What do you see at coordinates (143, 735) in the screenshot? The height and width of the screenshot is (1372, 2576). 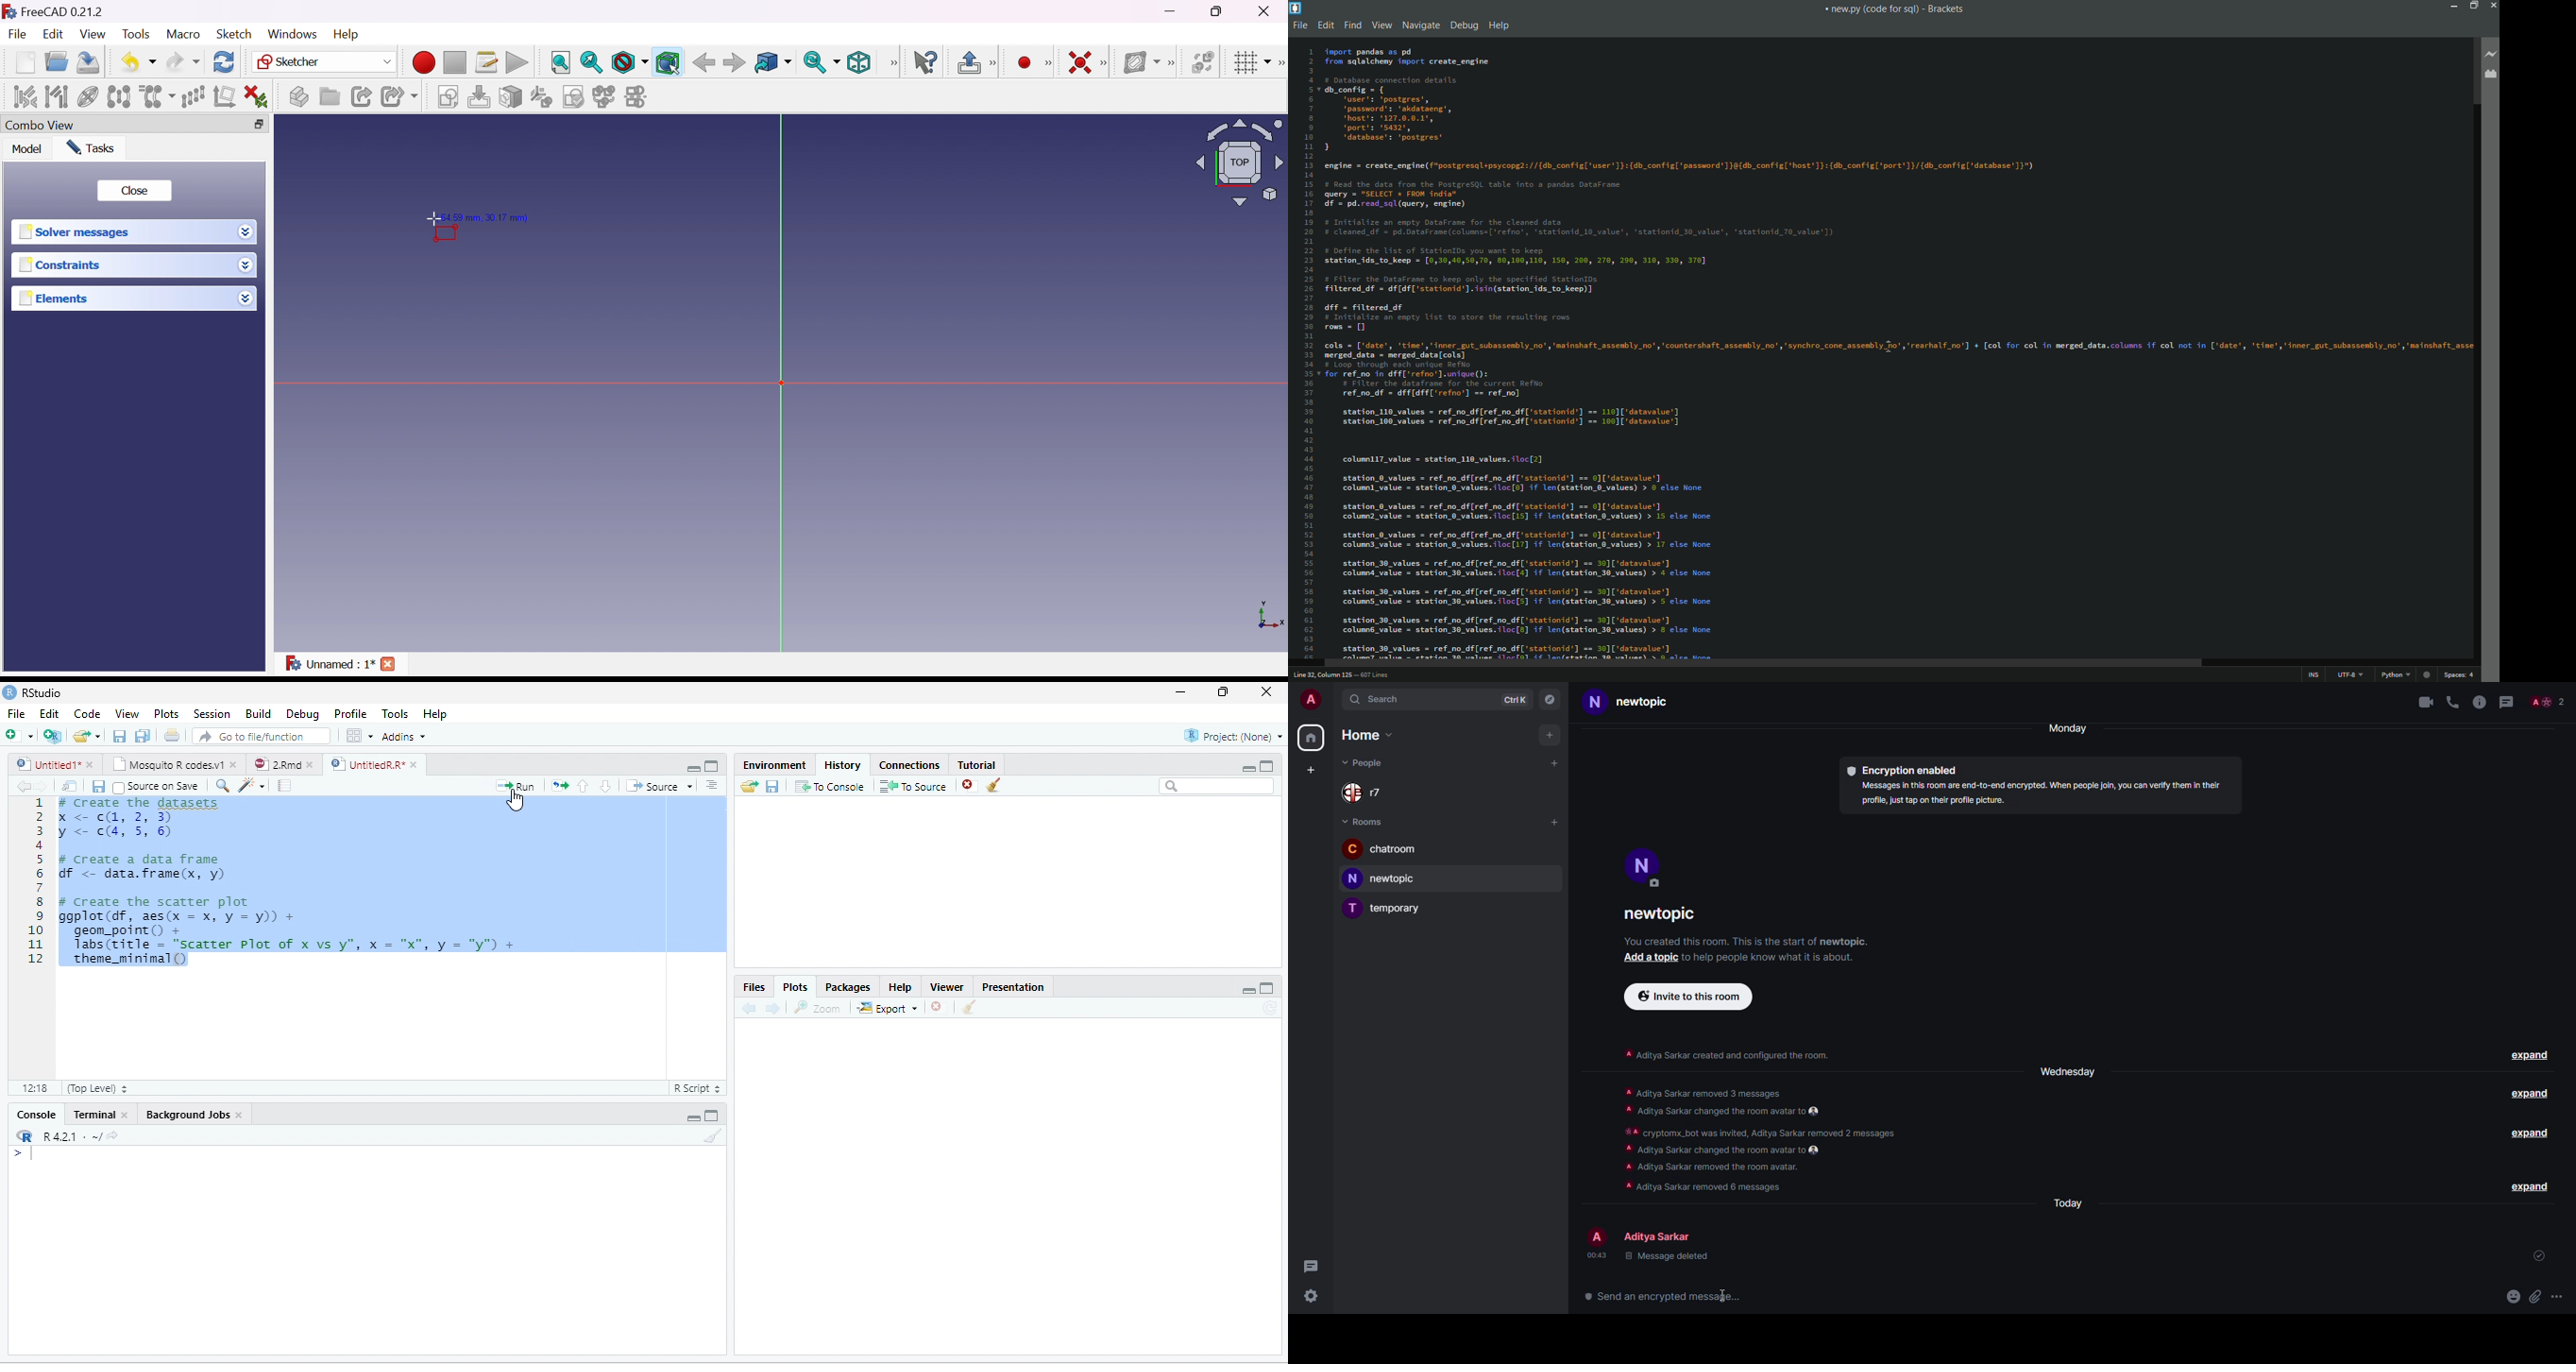 I see `Save all open documents` at bounding box center [143, 735].